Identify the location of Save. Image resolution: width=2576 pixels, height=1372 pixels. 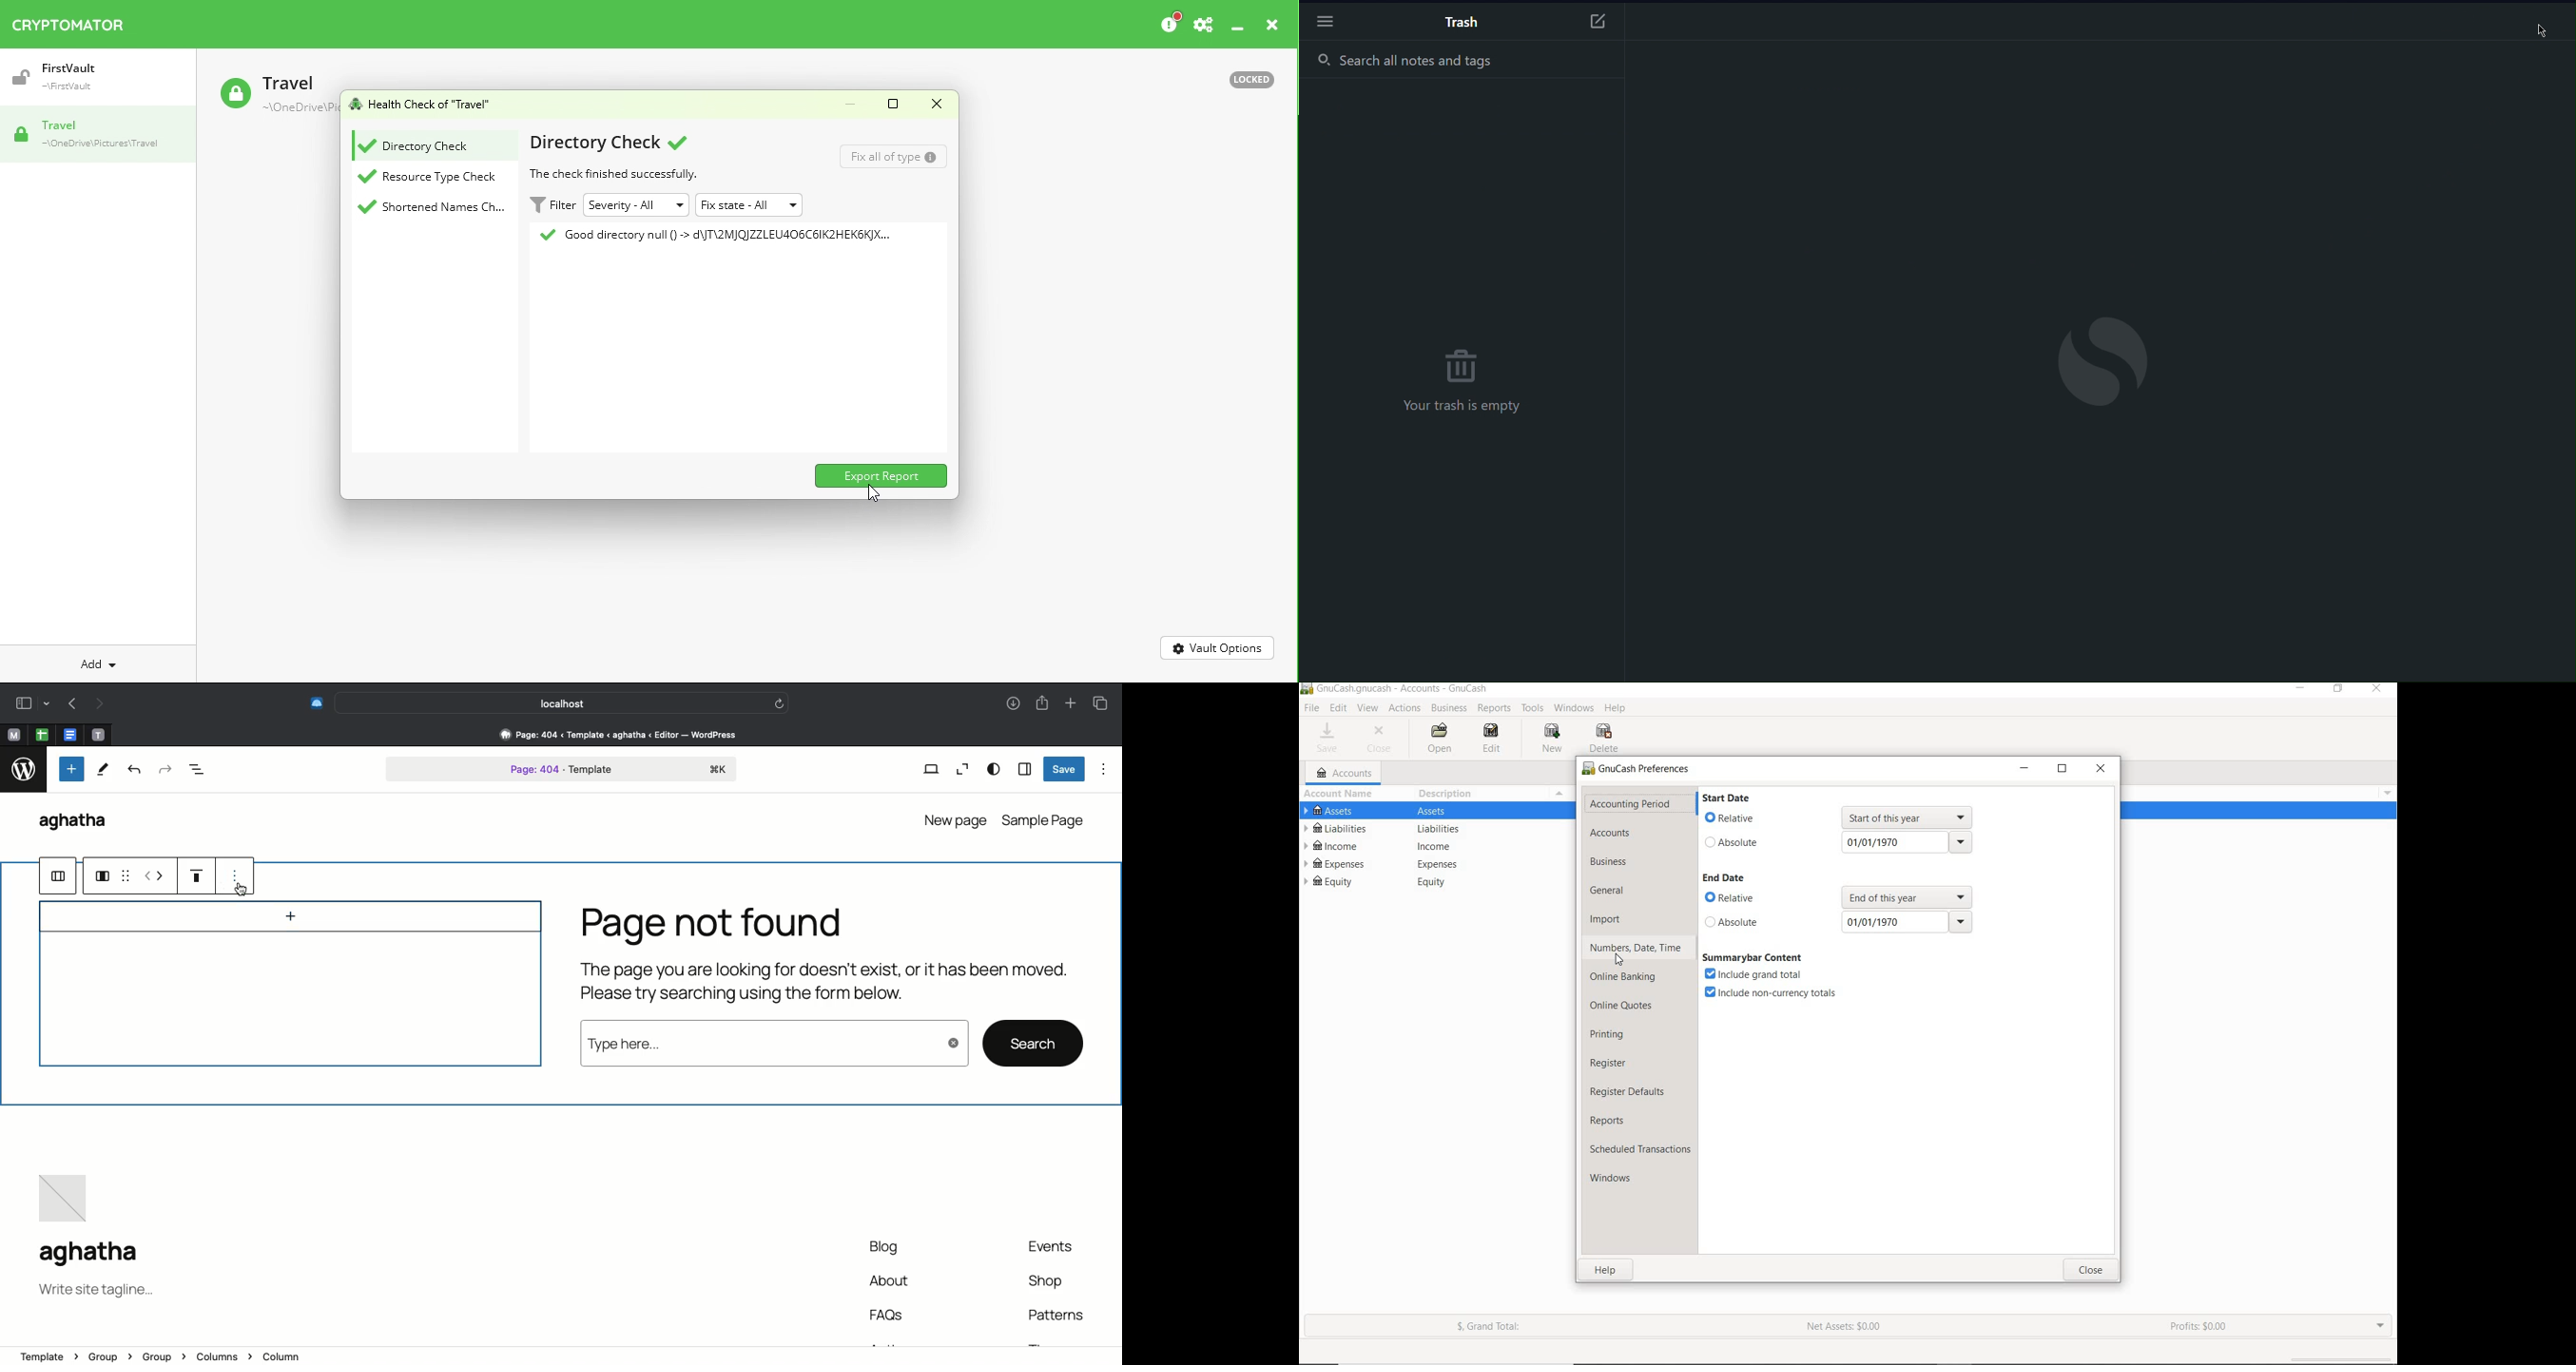
(1065, 769).